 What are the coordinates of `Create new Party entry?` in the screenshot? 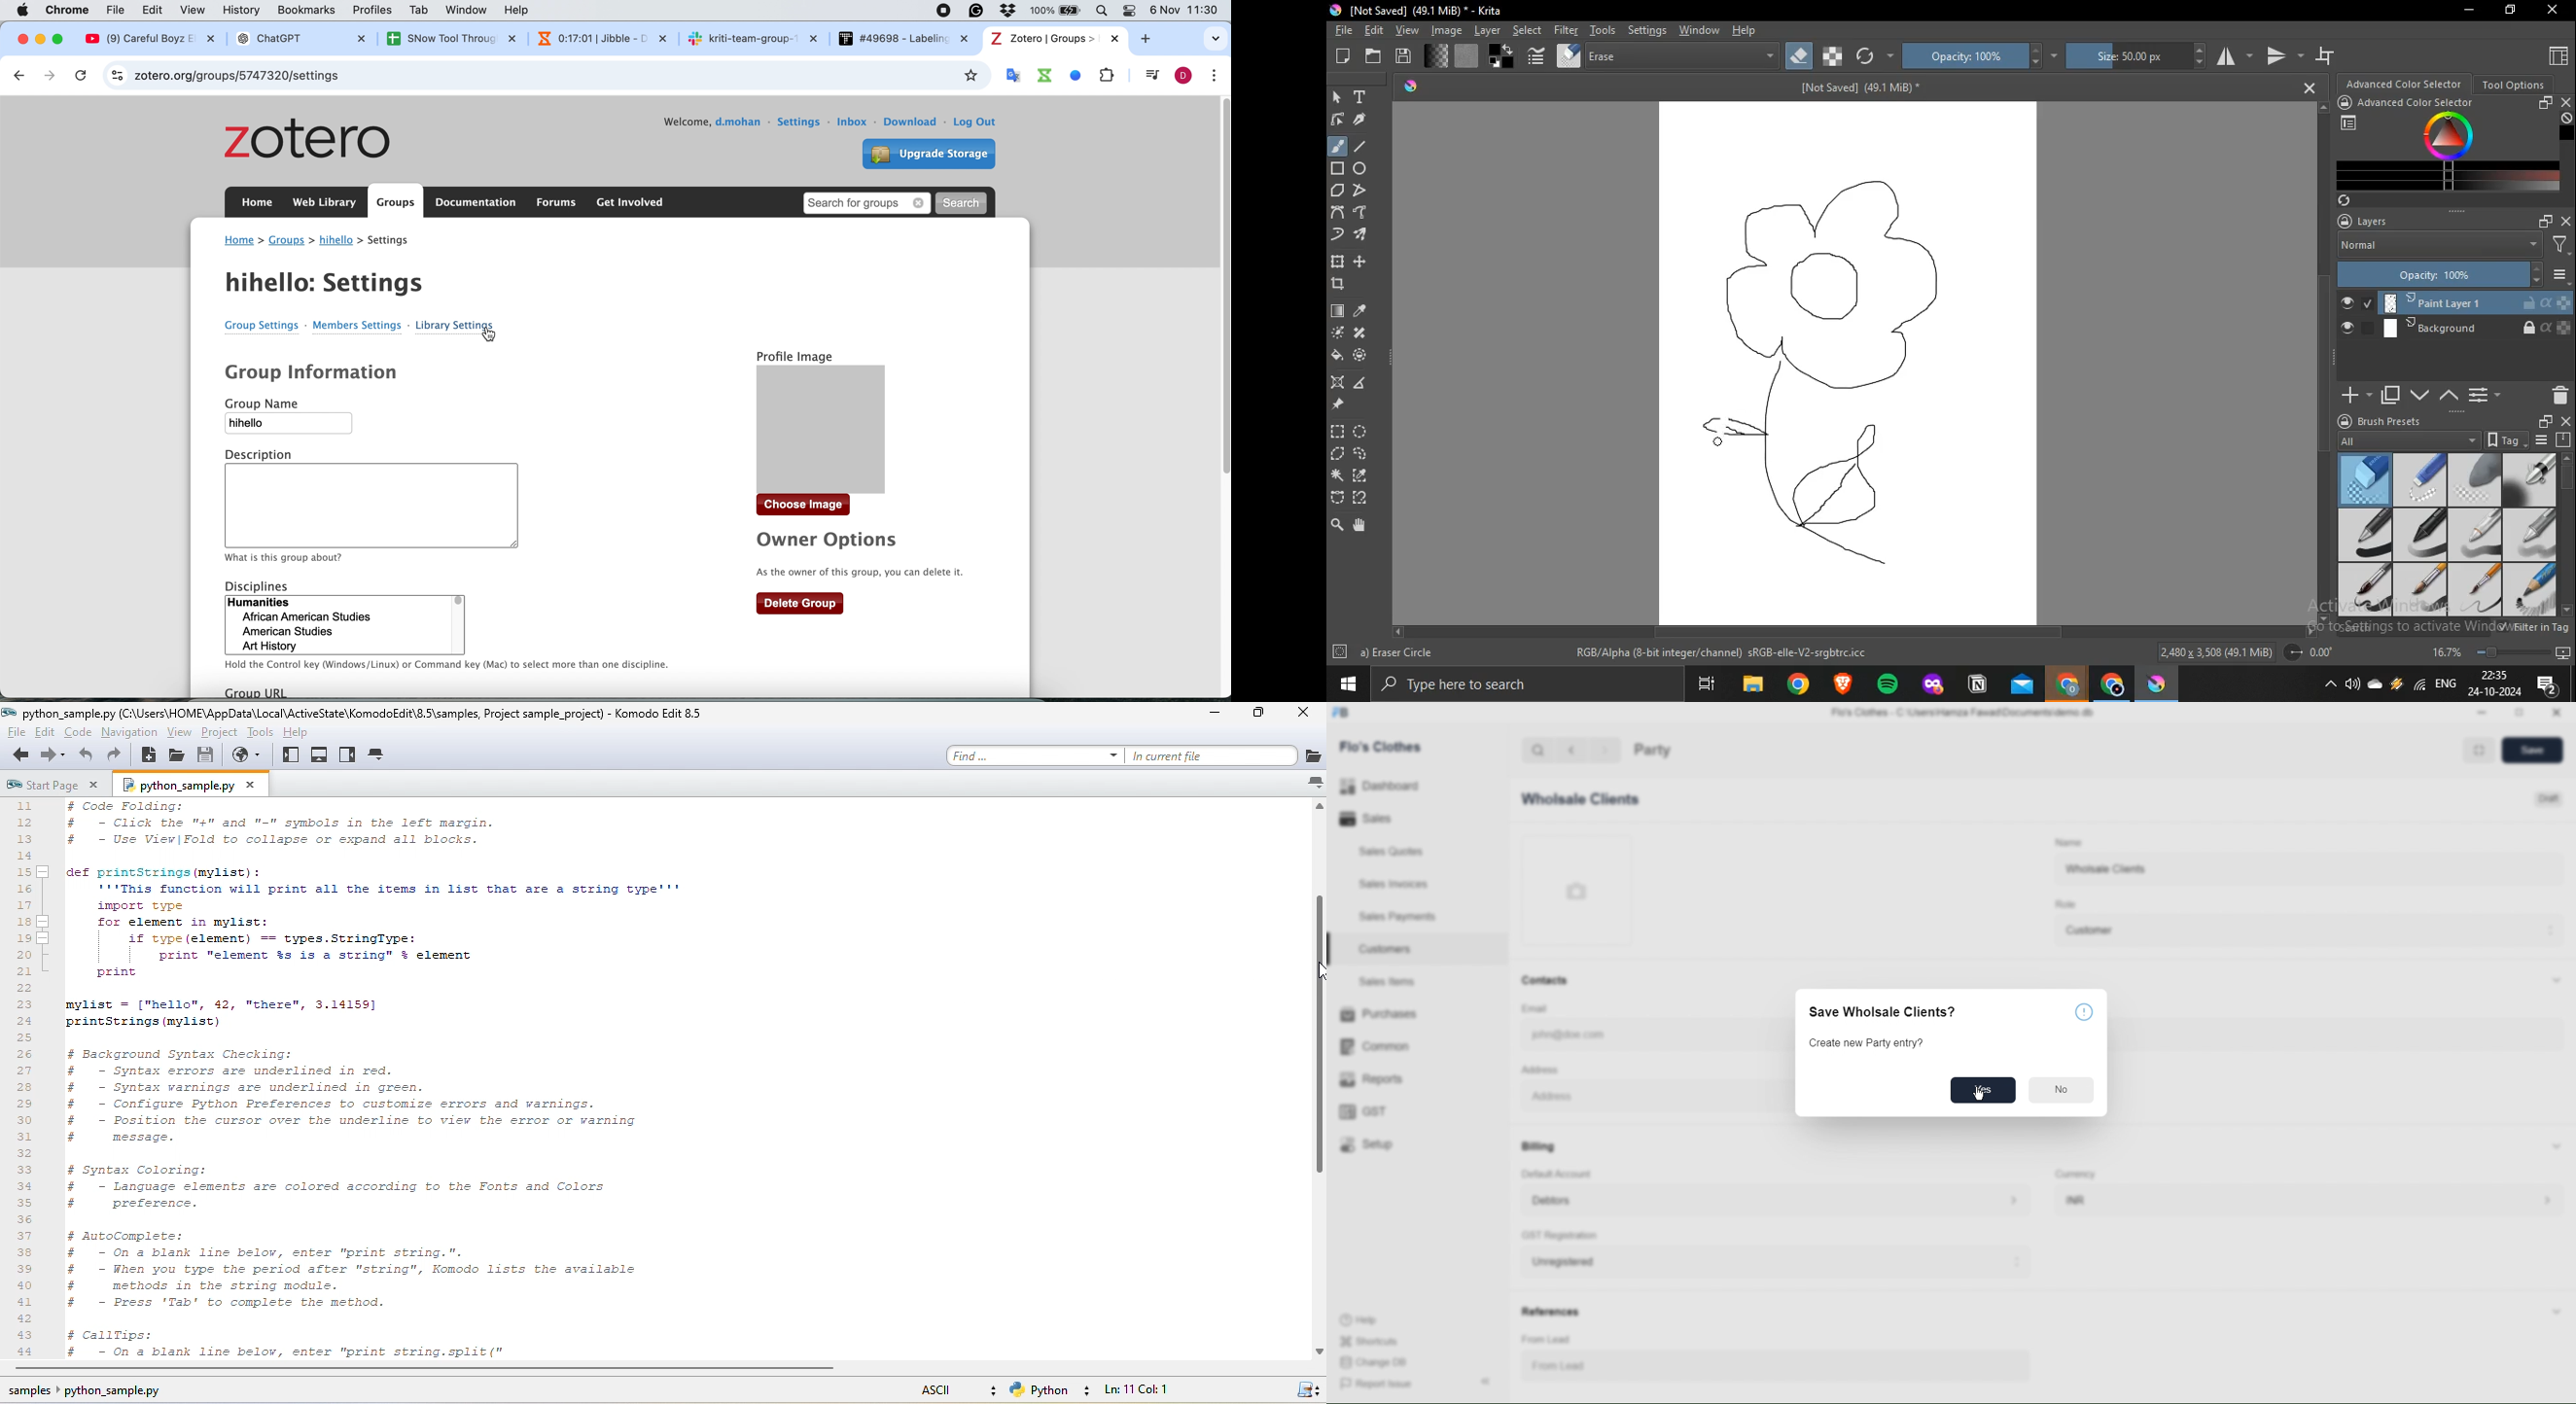 It's located at (1874, 1044).